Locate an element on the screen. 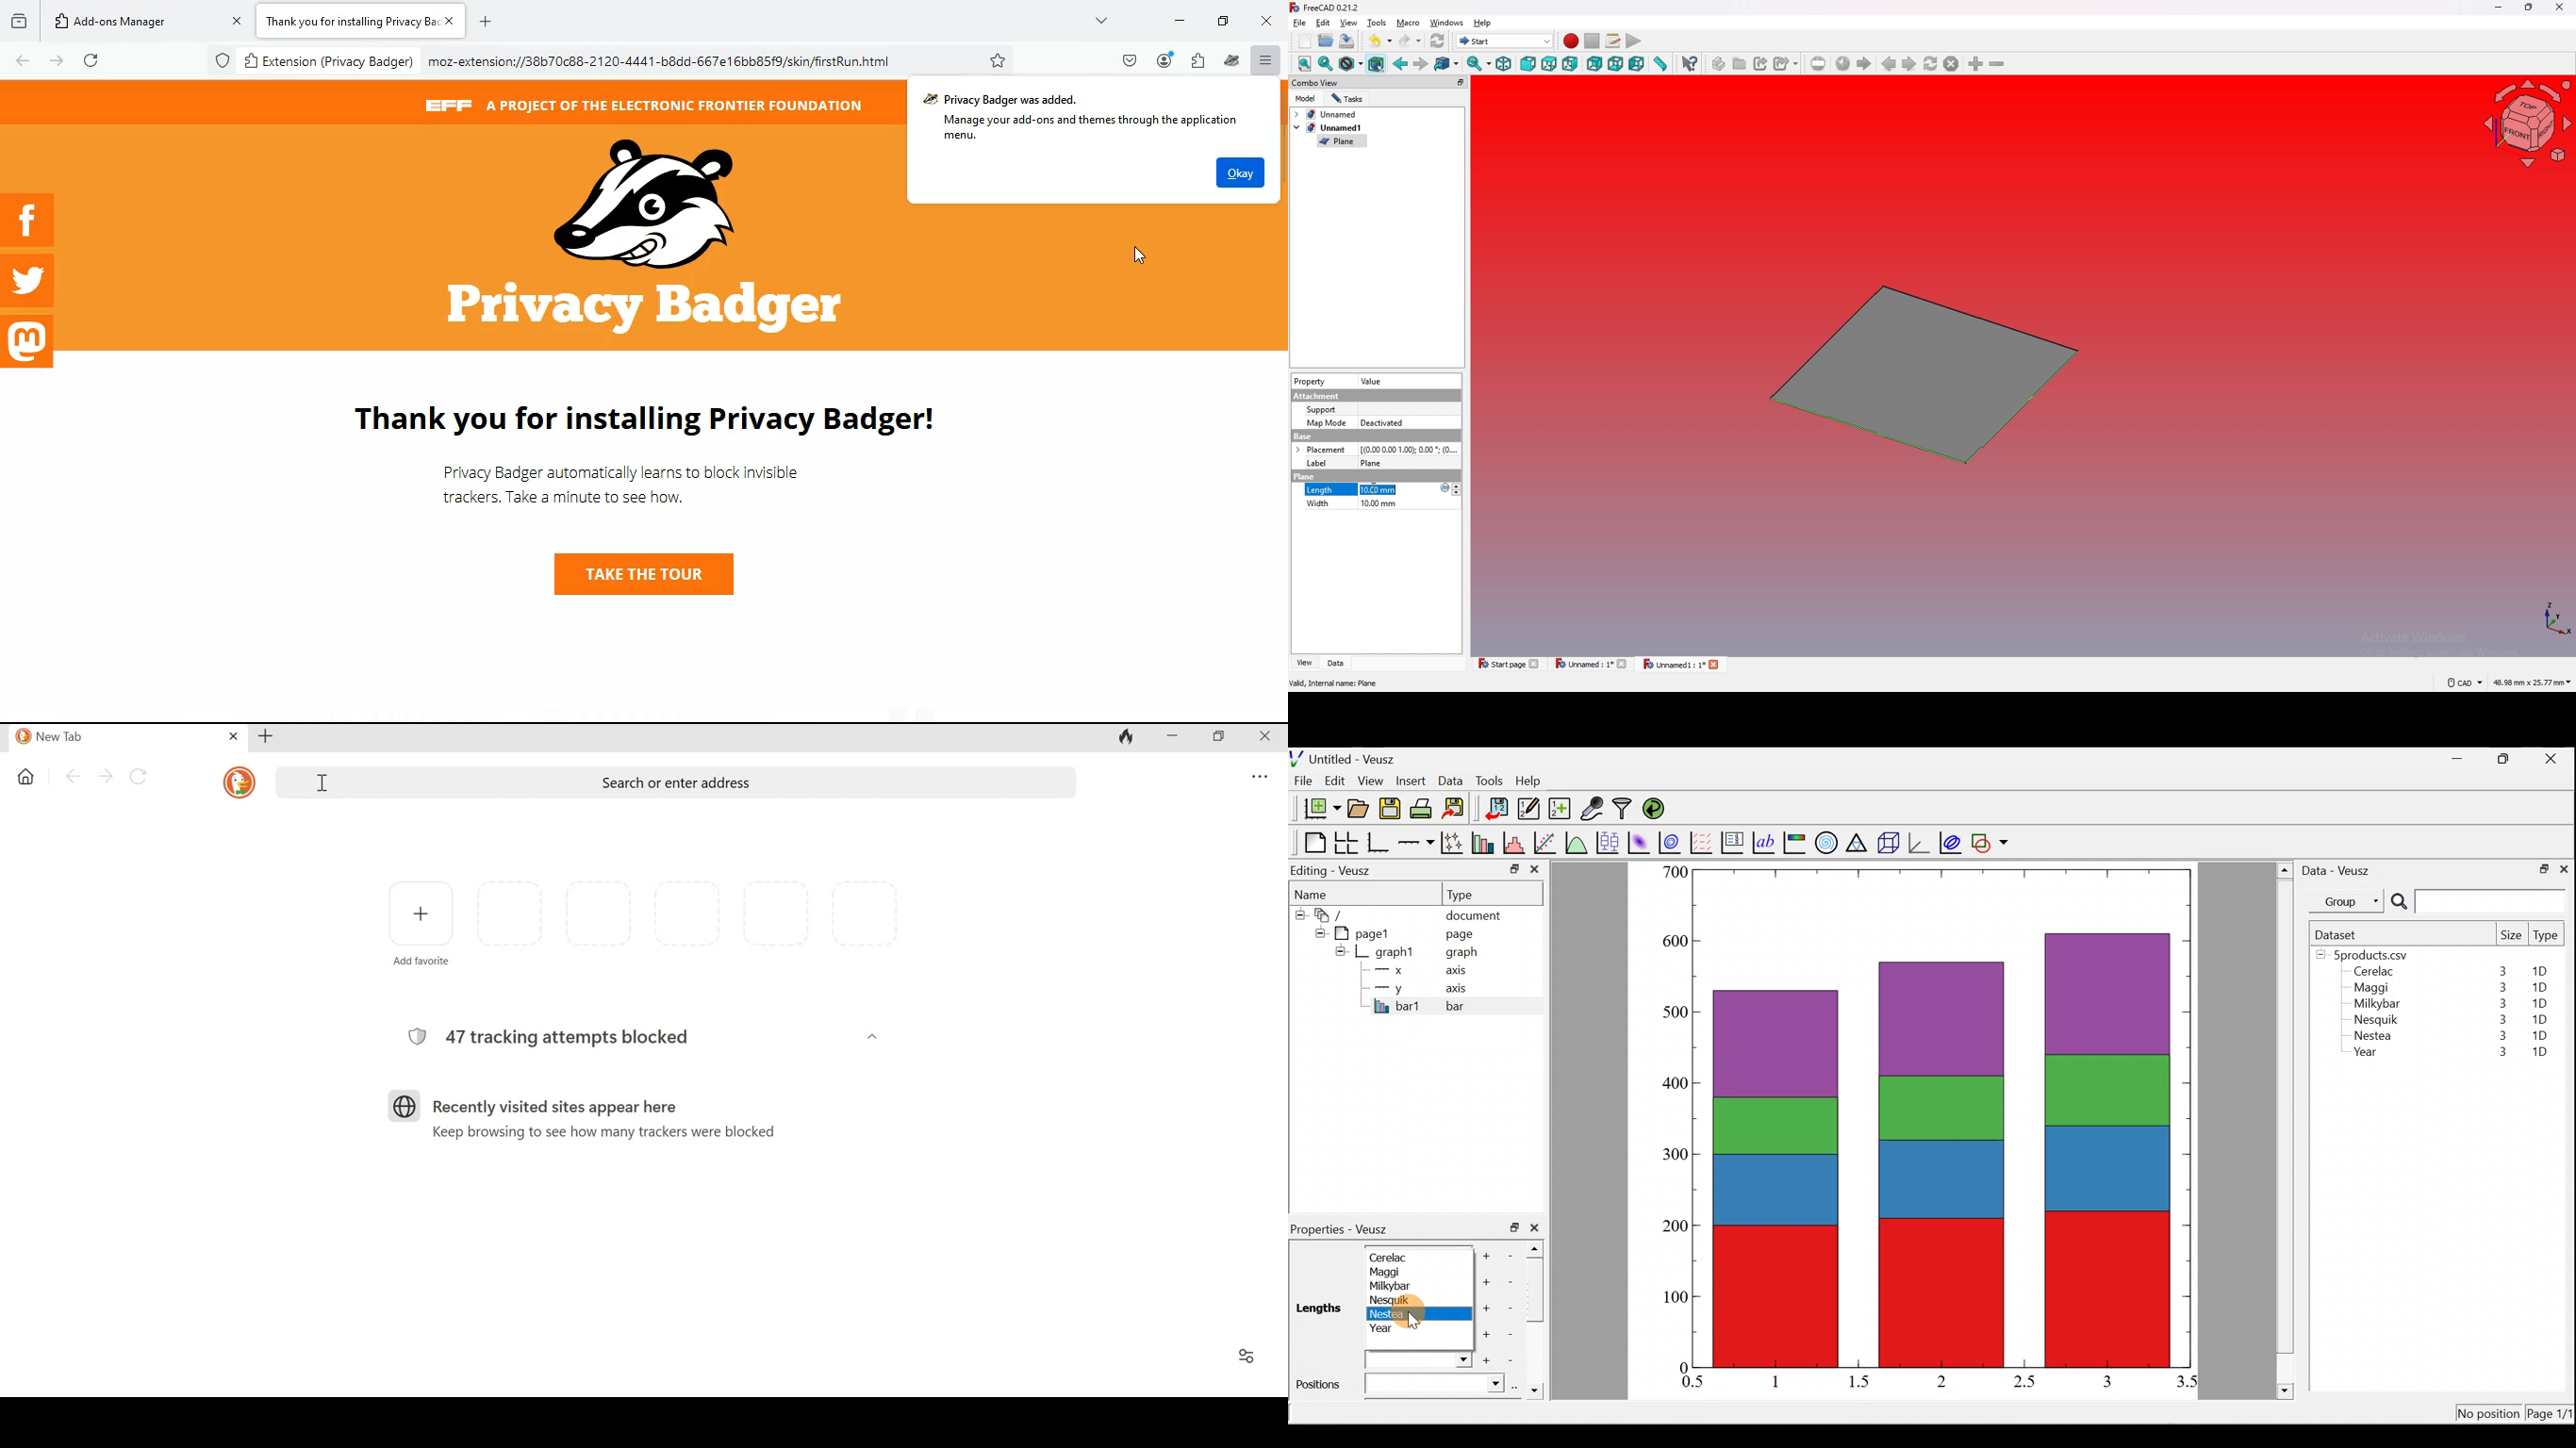 This screenshot has width=2576, height=1456. back is located at coordinates (18, 62).